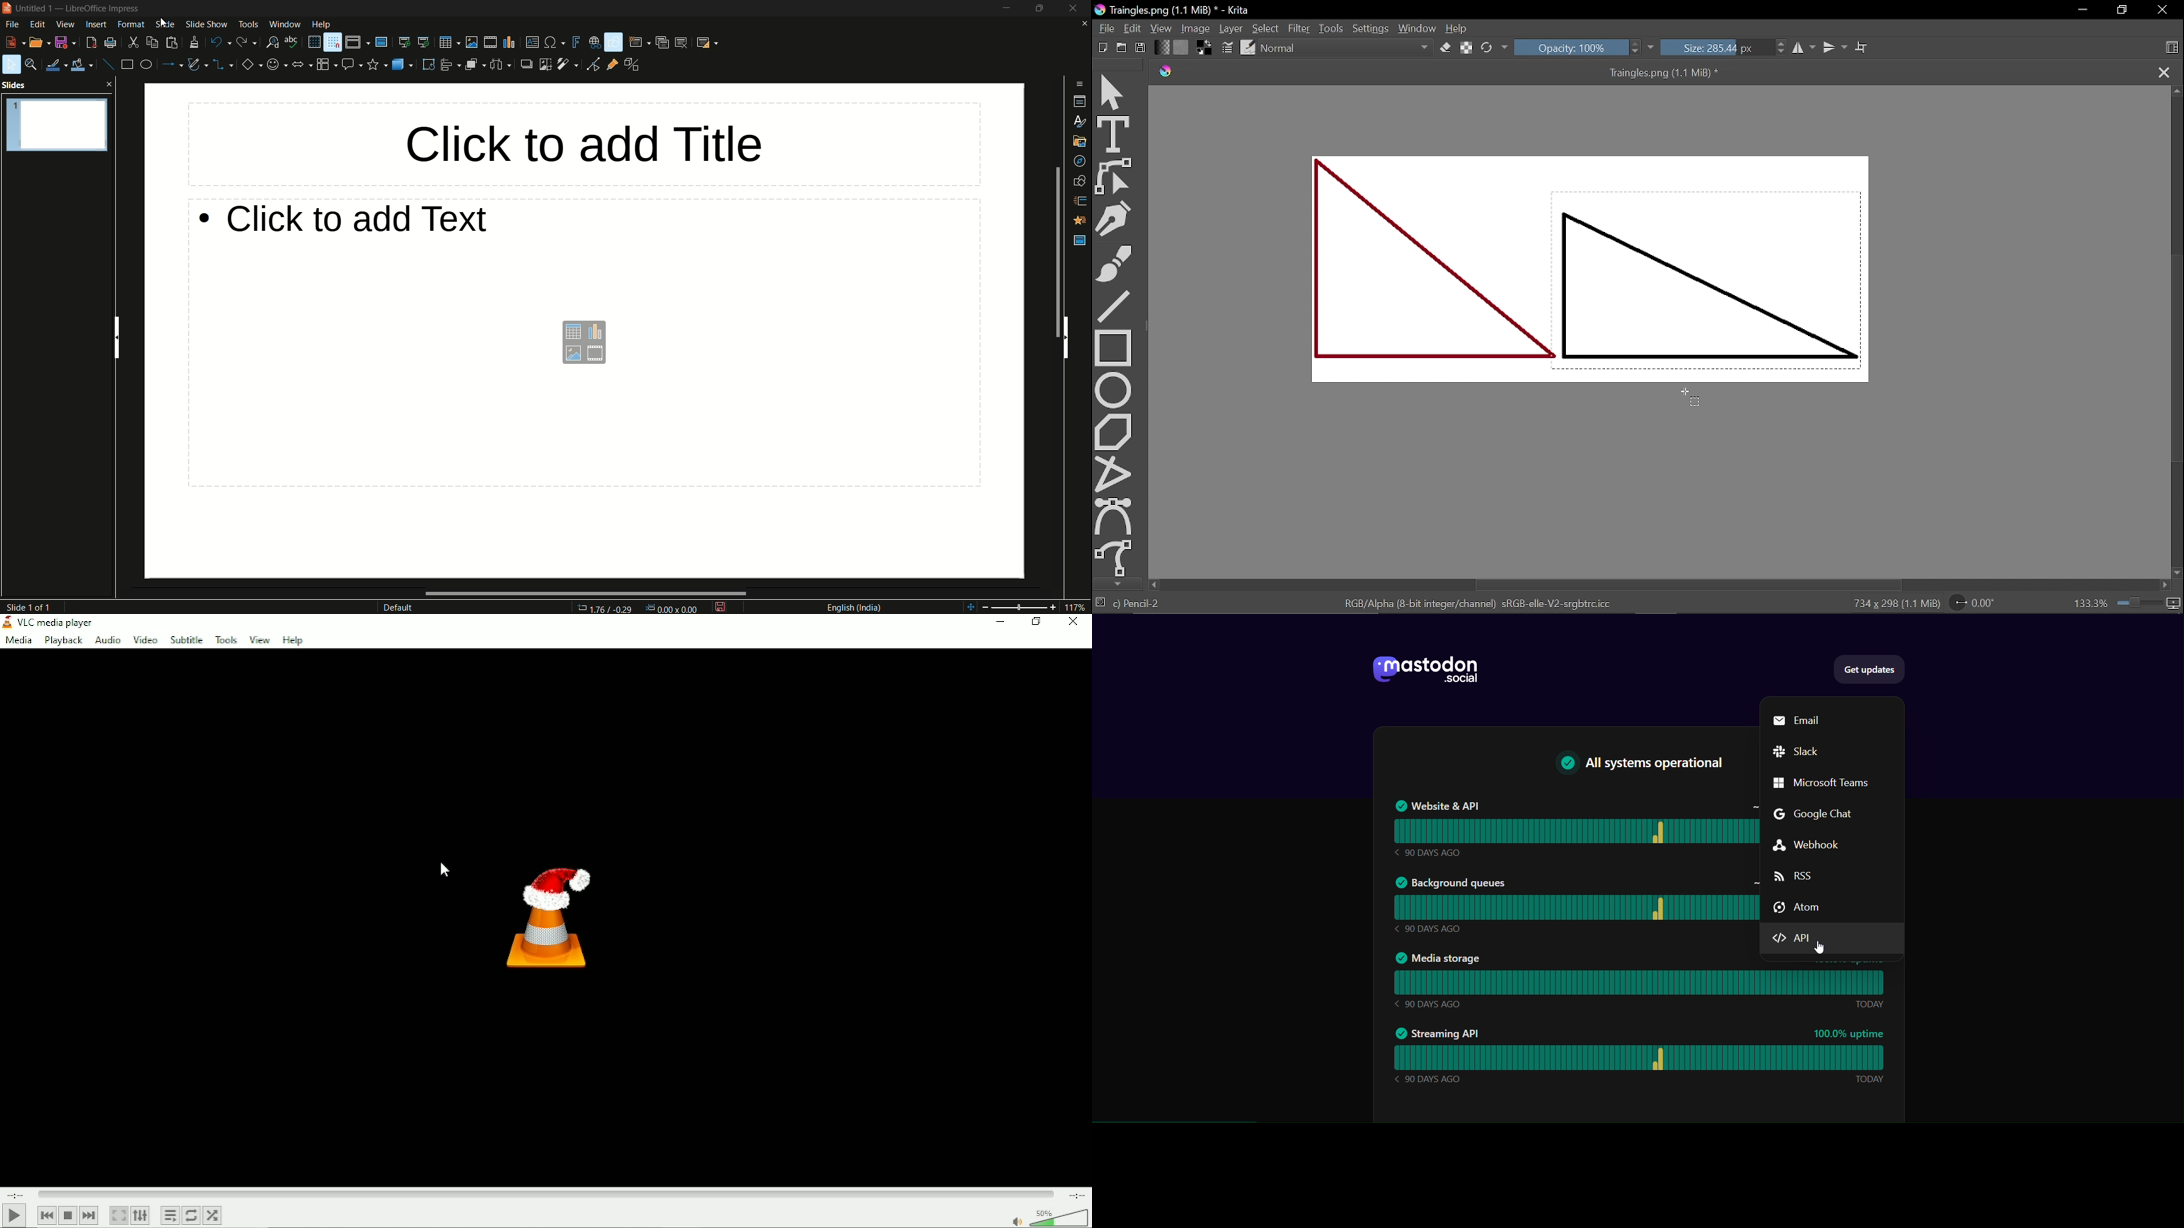 The height and width of the screenshot is (1232, 2184). I want to click on No selection, so click(1101, 604).